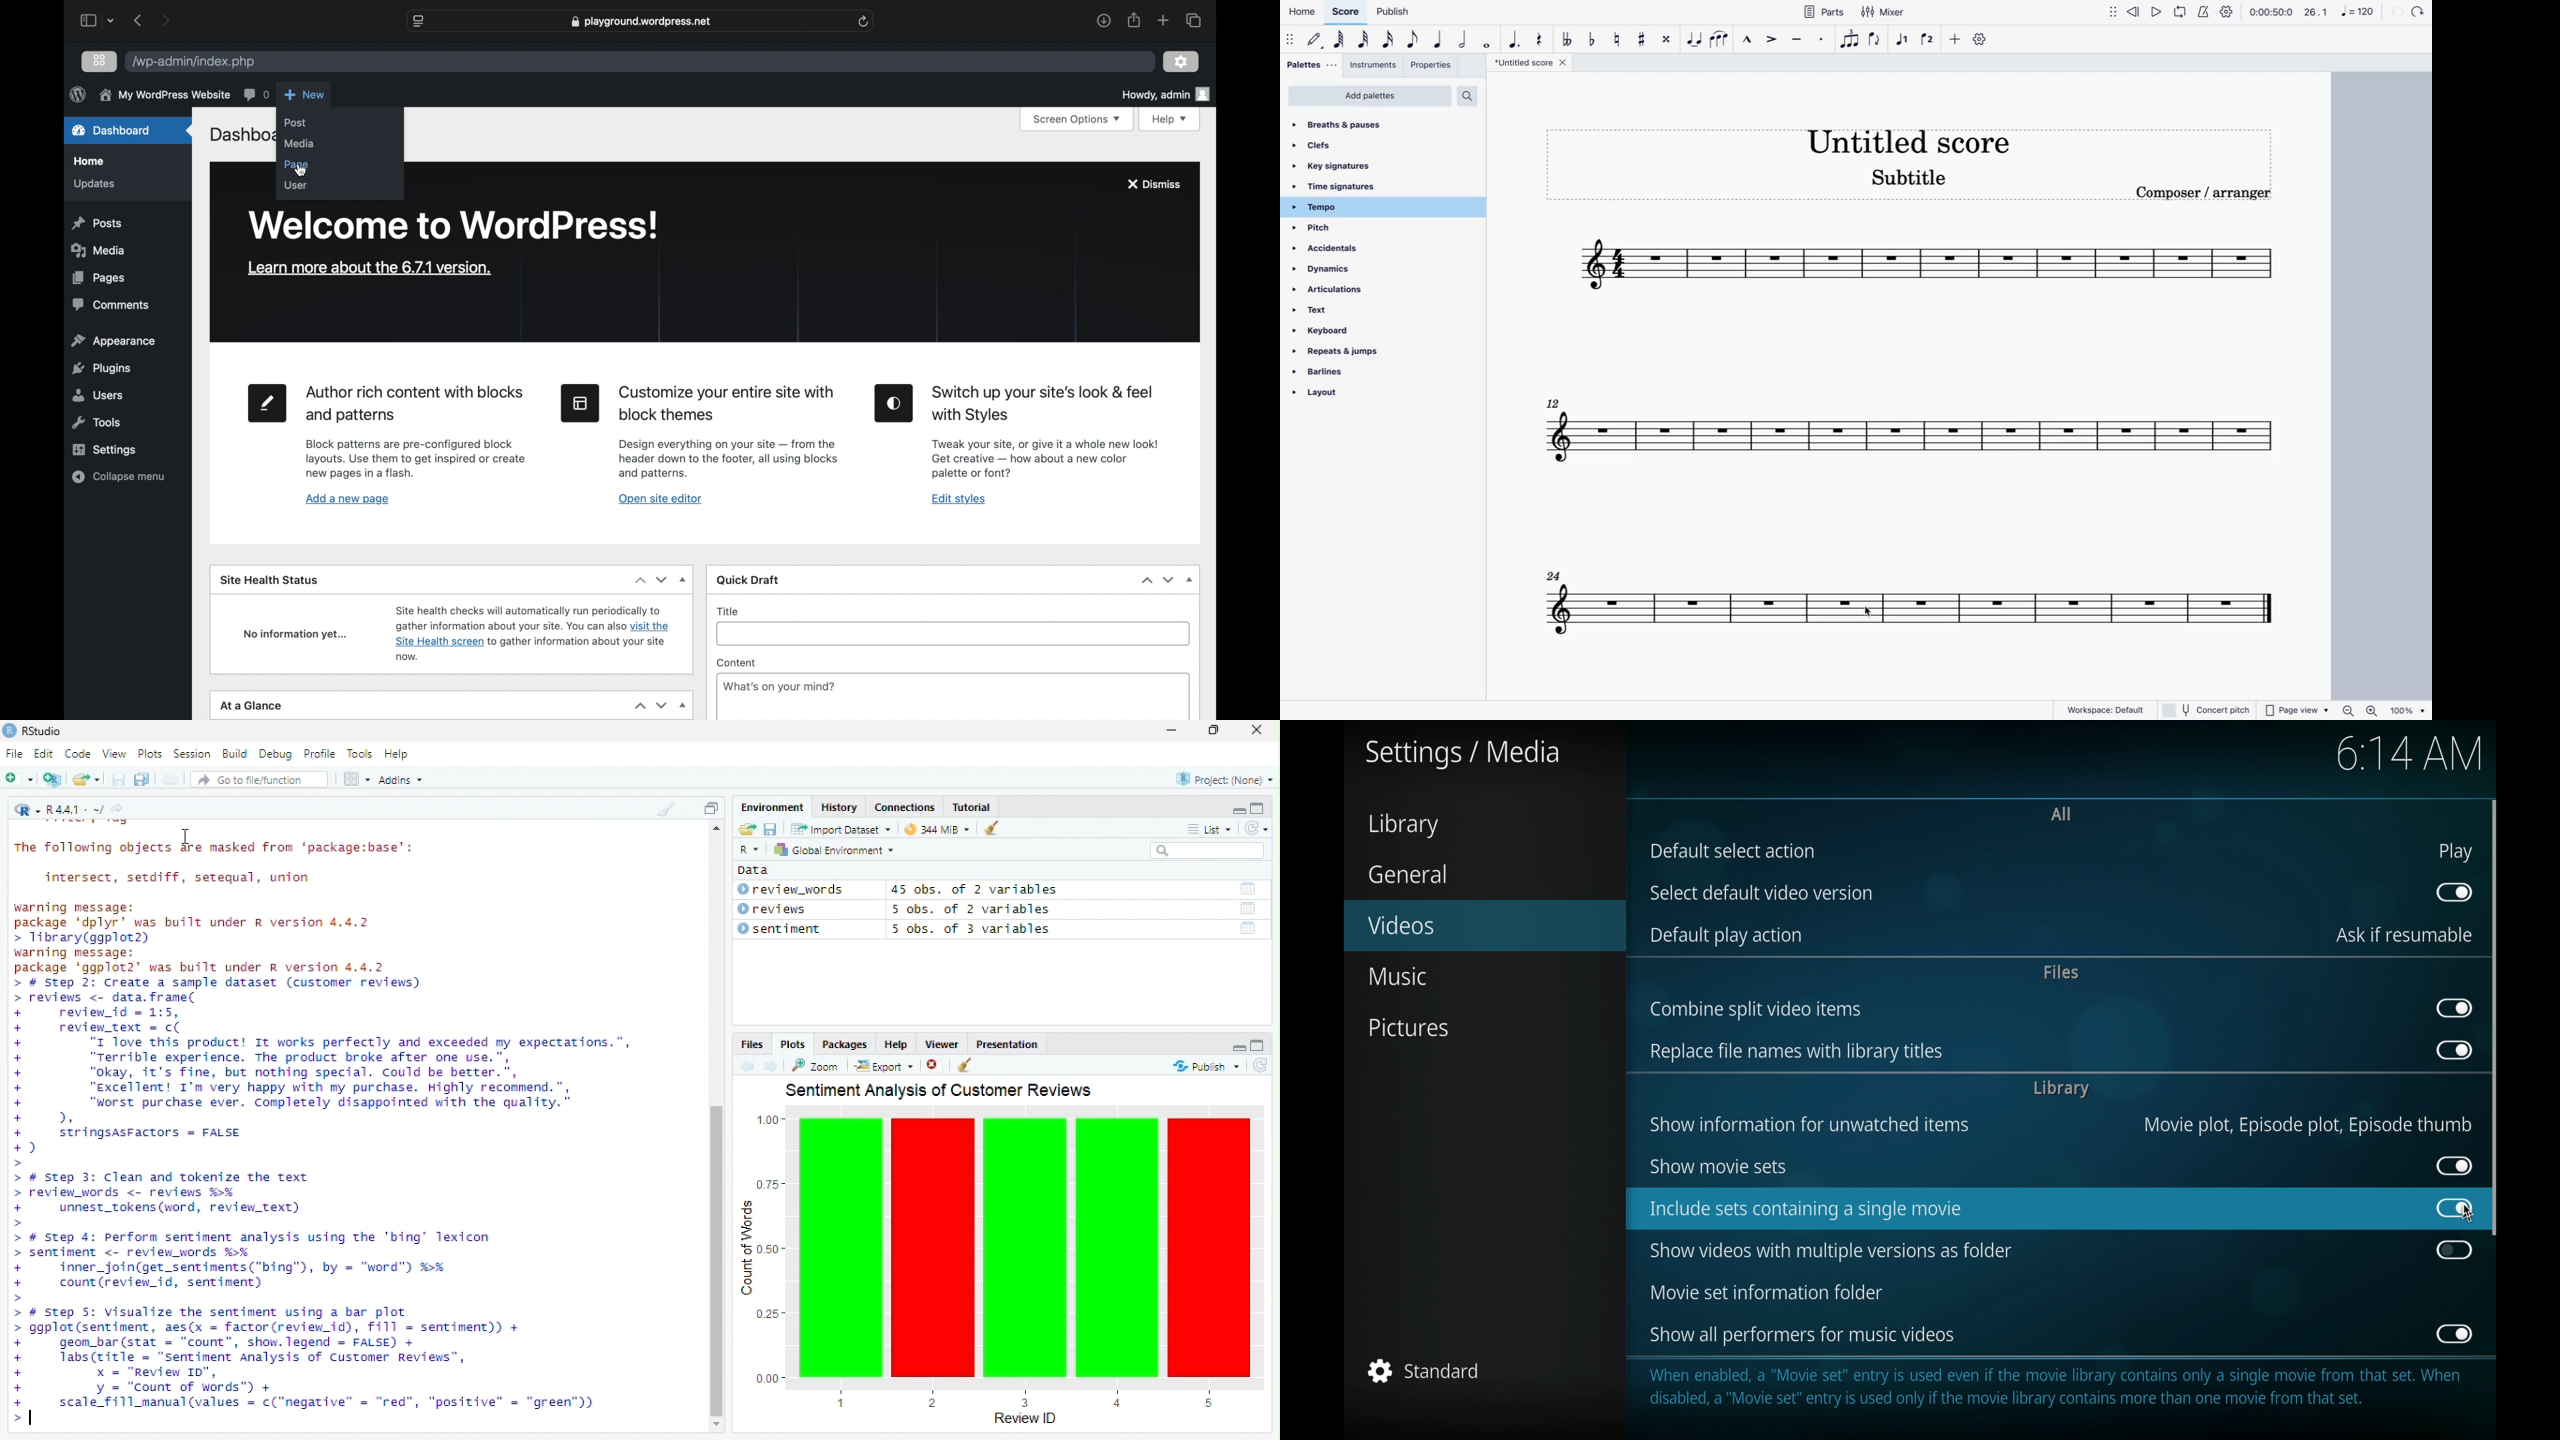 The width and height of the screenshot is (2576, 1456). I want to click on Plots, so click(149, 754).